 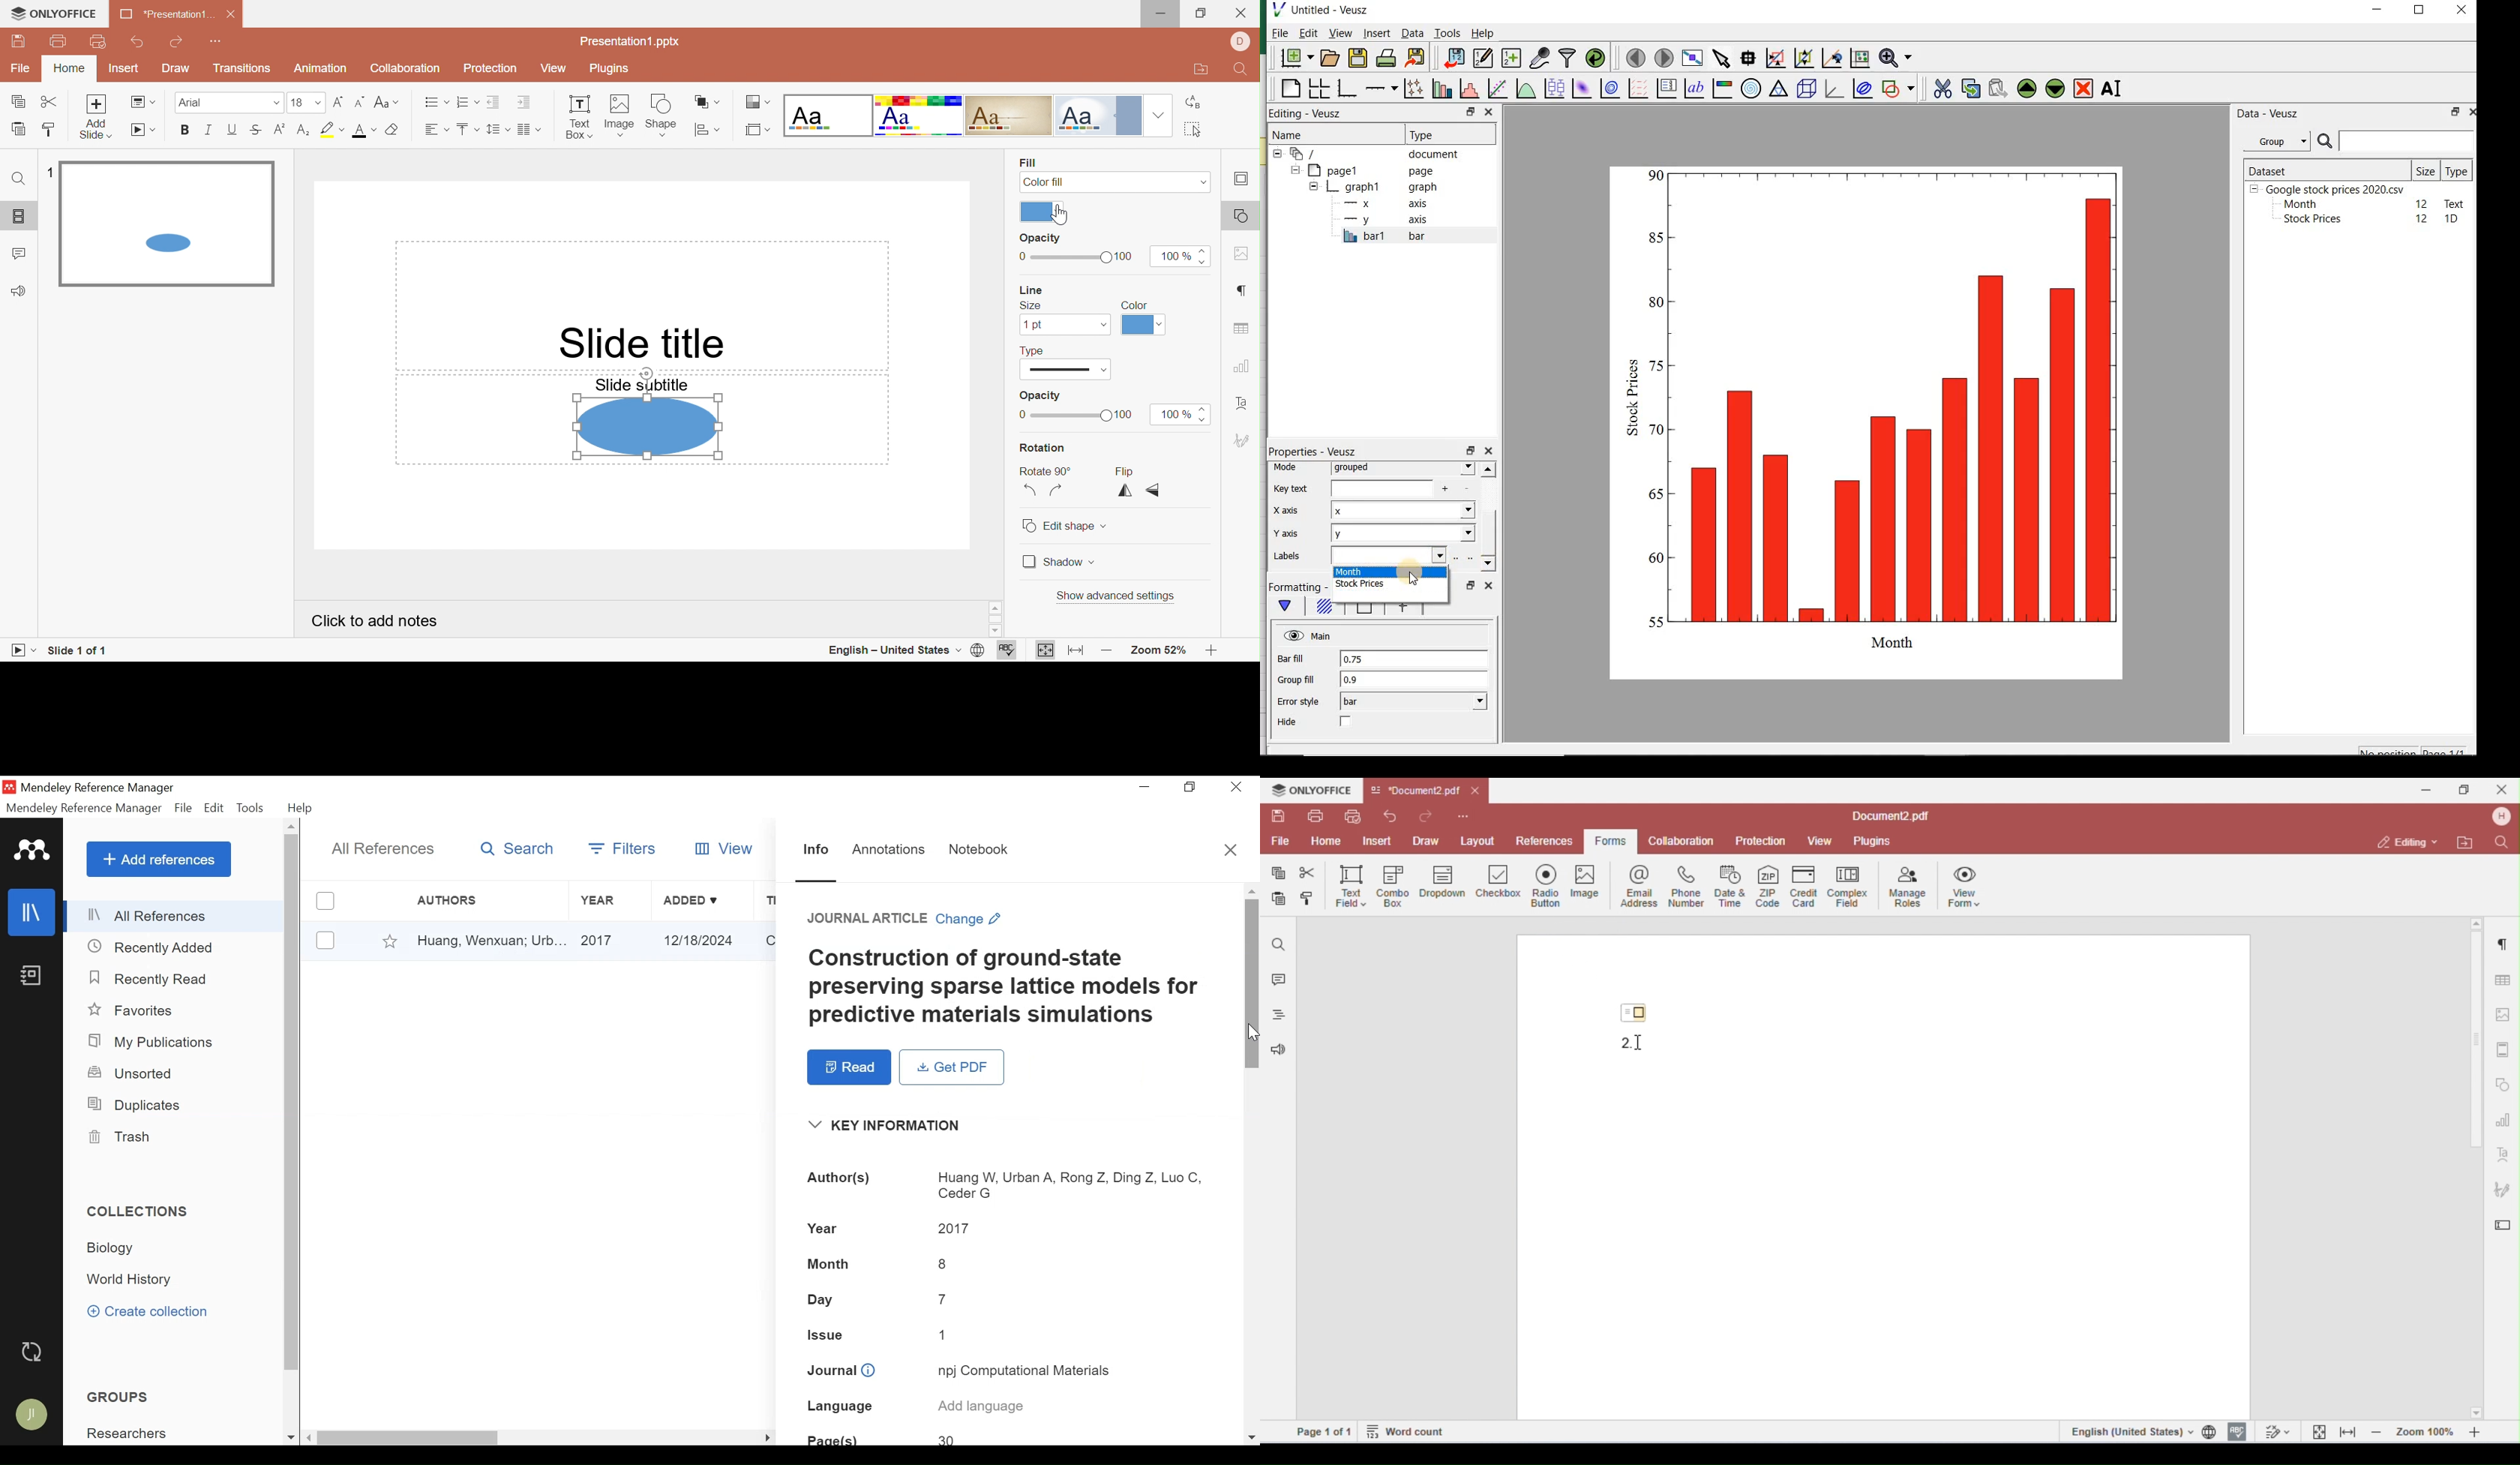 I want to click on Flip horizontally, so click(x=1124, y=491).